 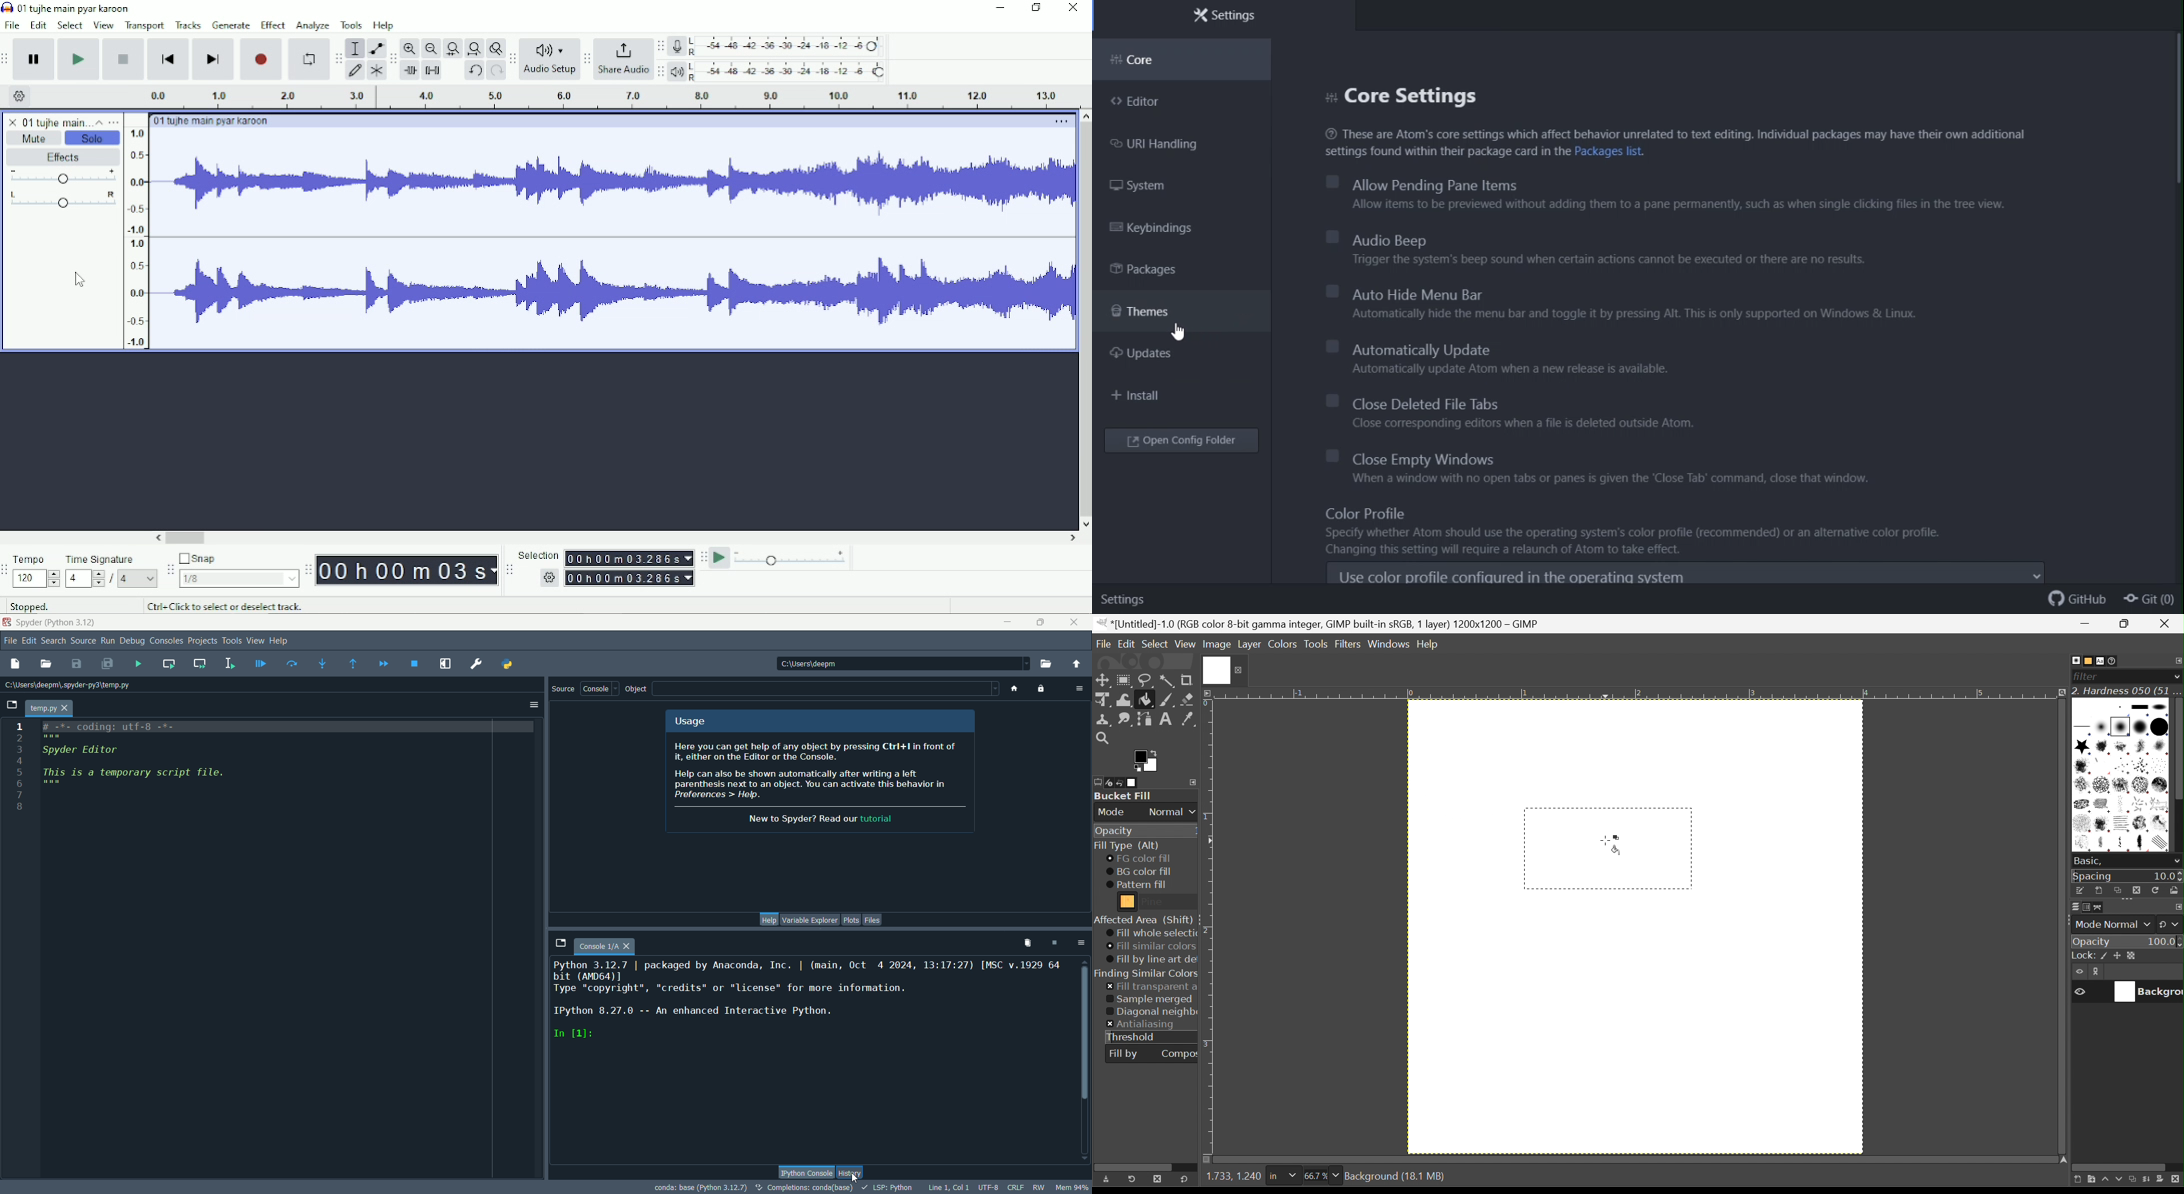 What do you see at coordinates (872, 919) in the screenshot?
I see `files` at bounding box center [872, 919].